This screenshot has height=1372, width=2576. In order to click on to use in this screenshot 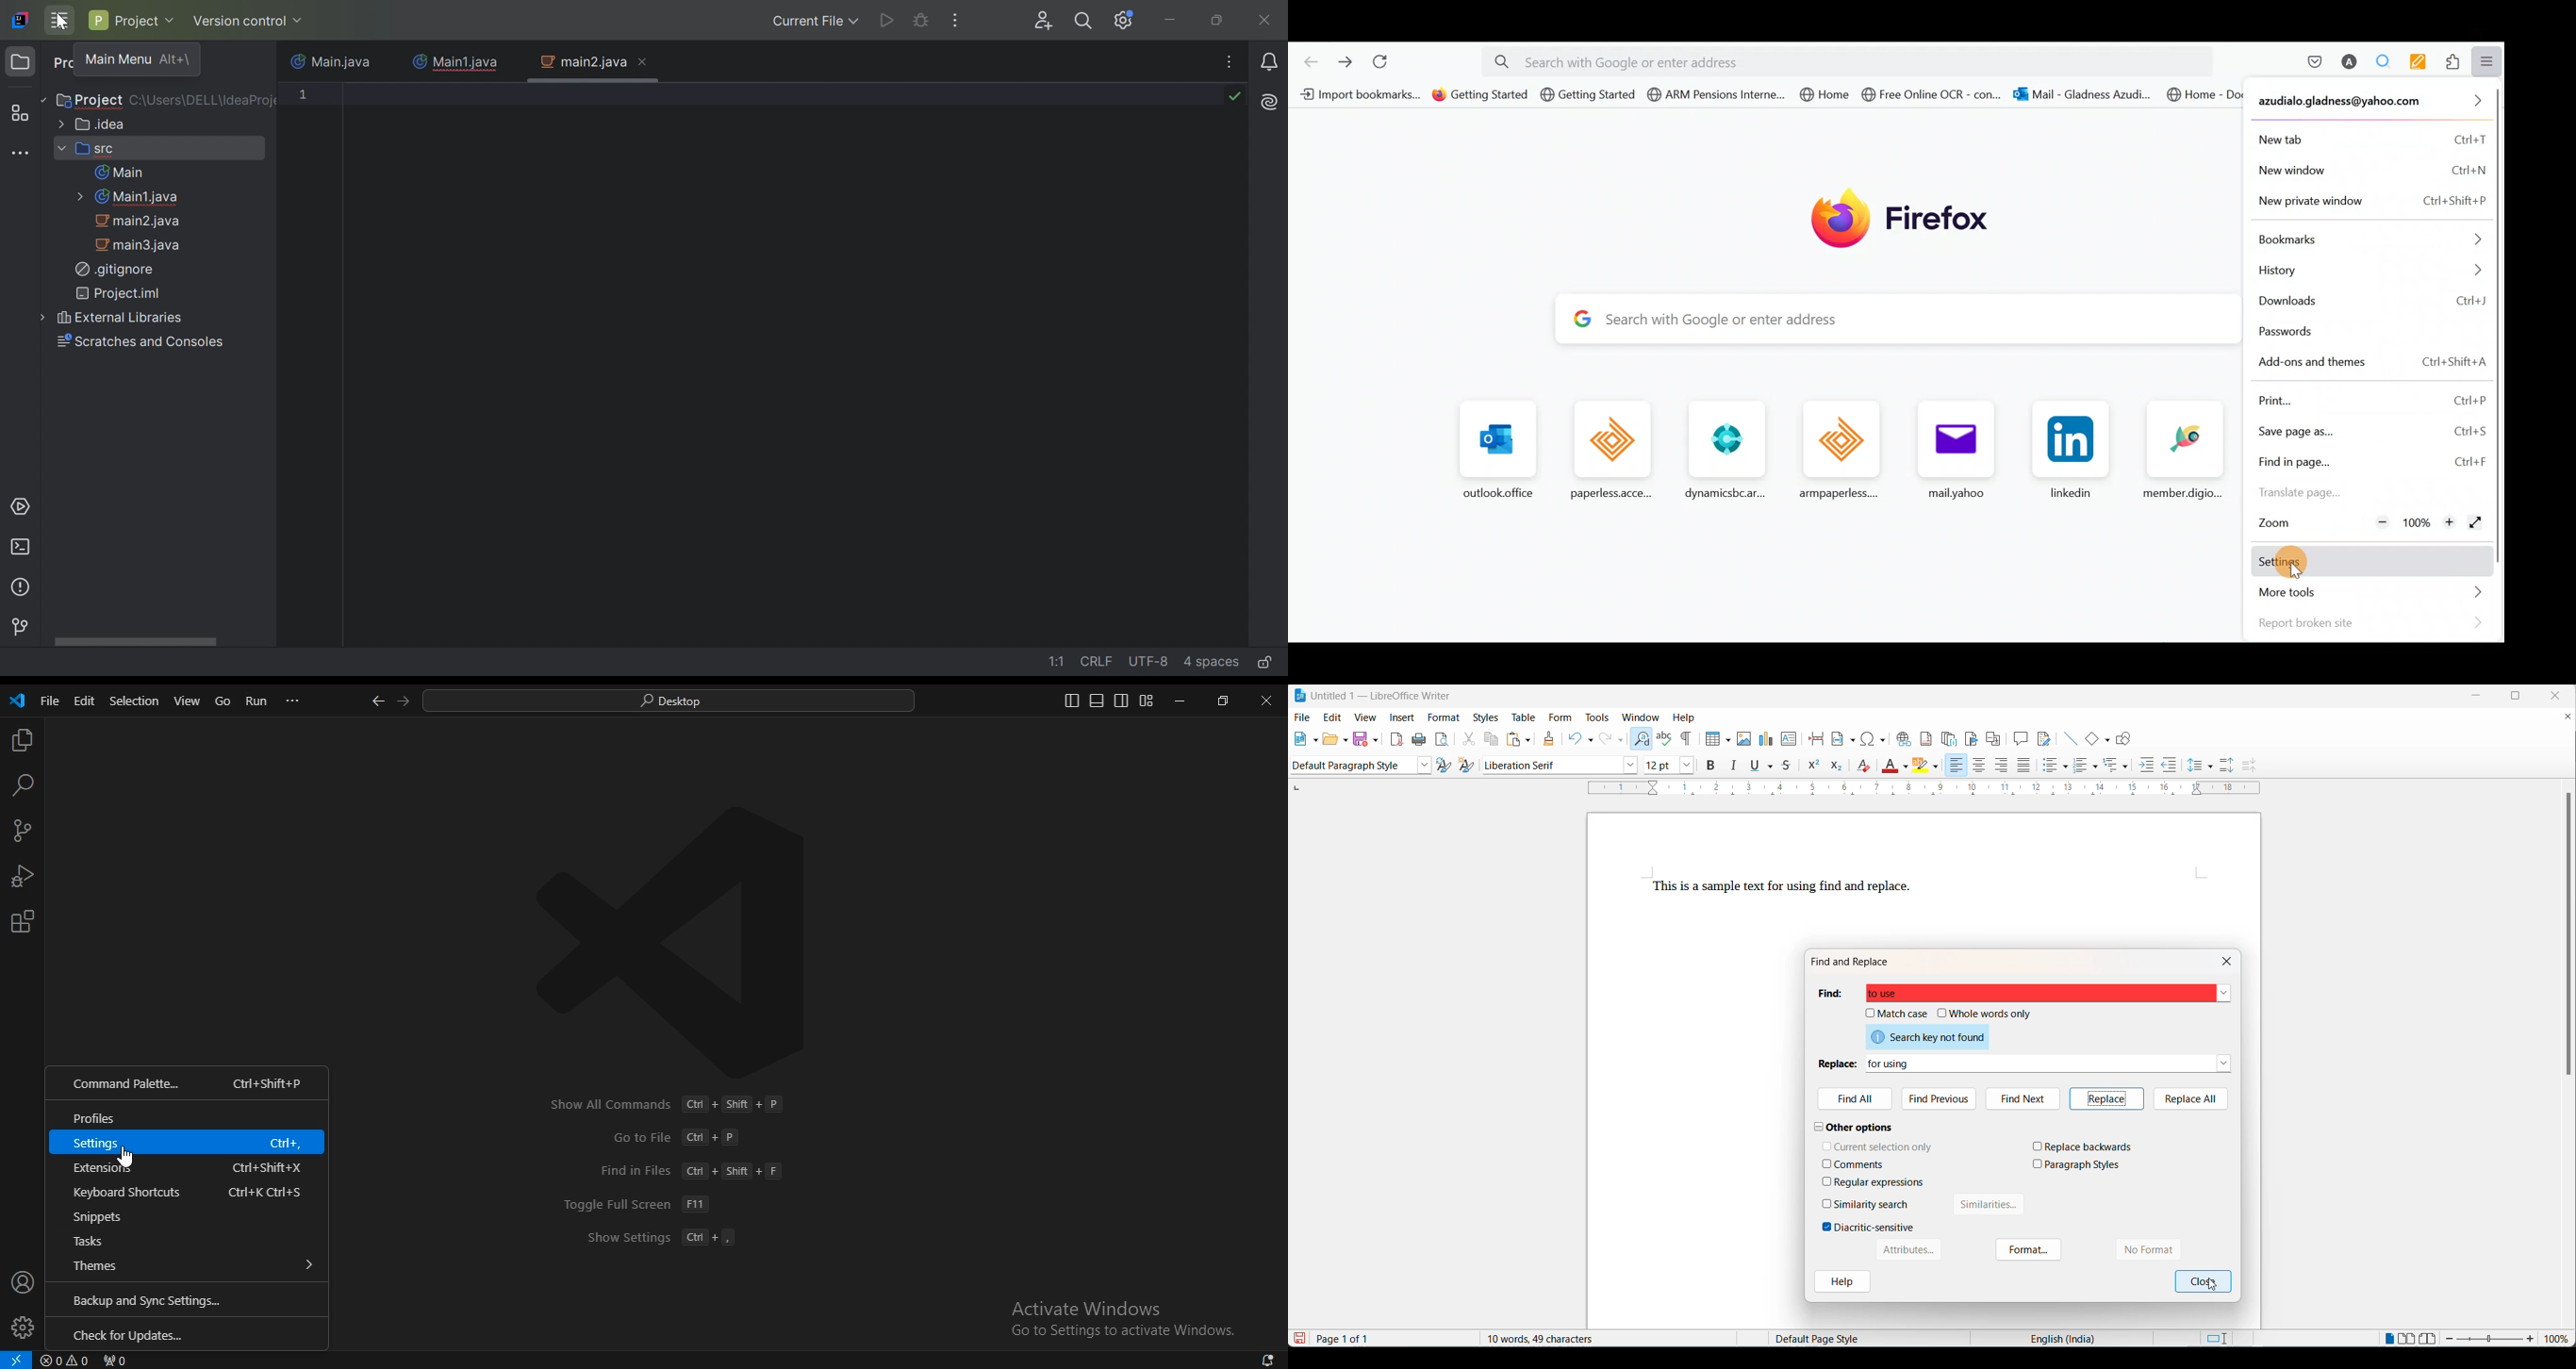, I will do `click(2036, 993)`.